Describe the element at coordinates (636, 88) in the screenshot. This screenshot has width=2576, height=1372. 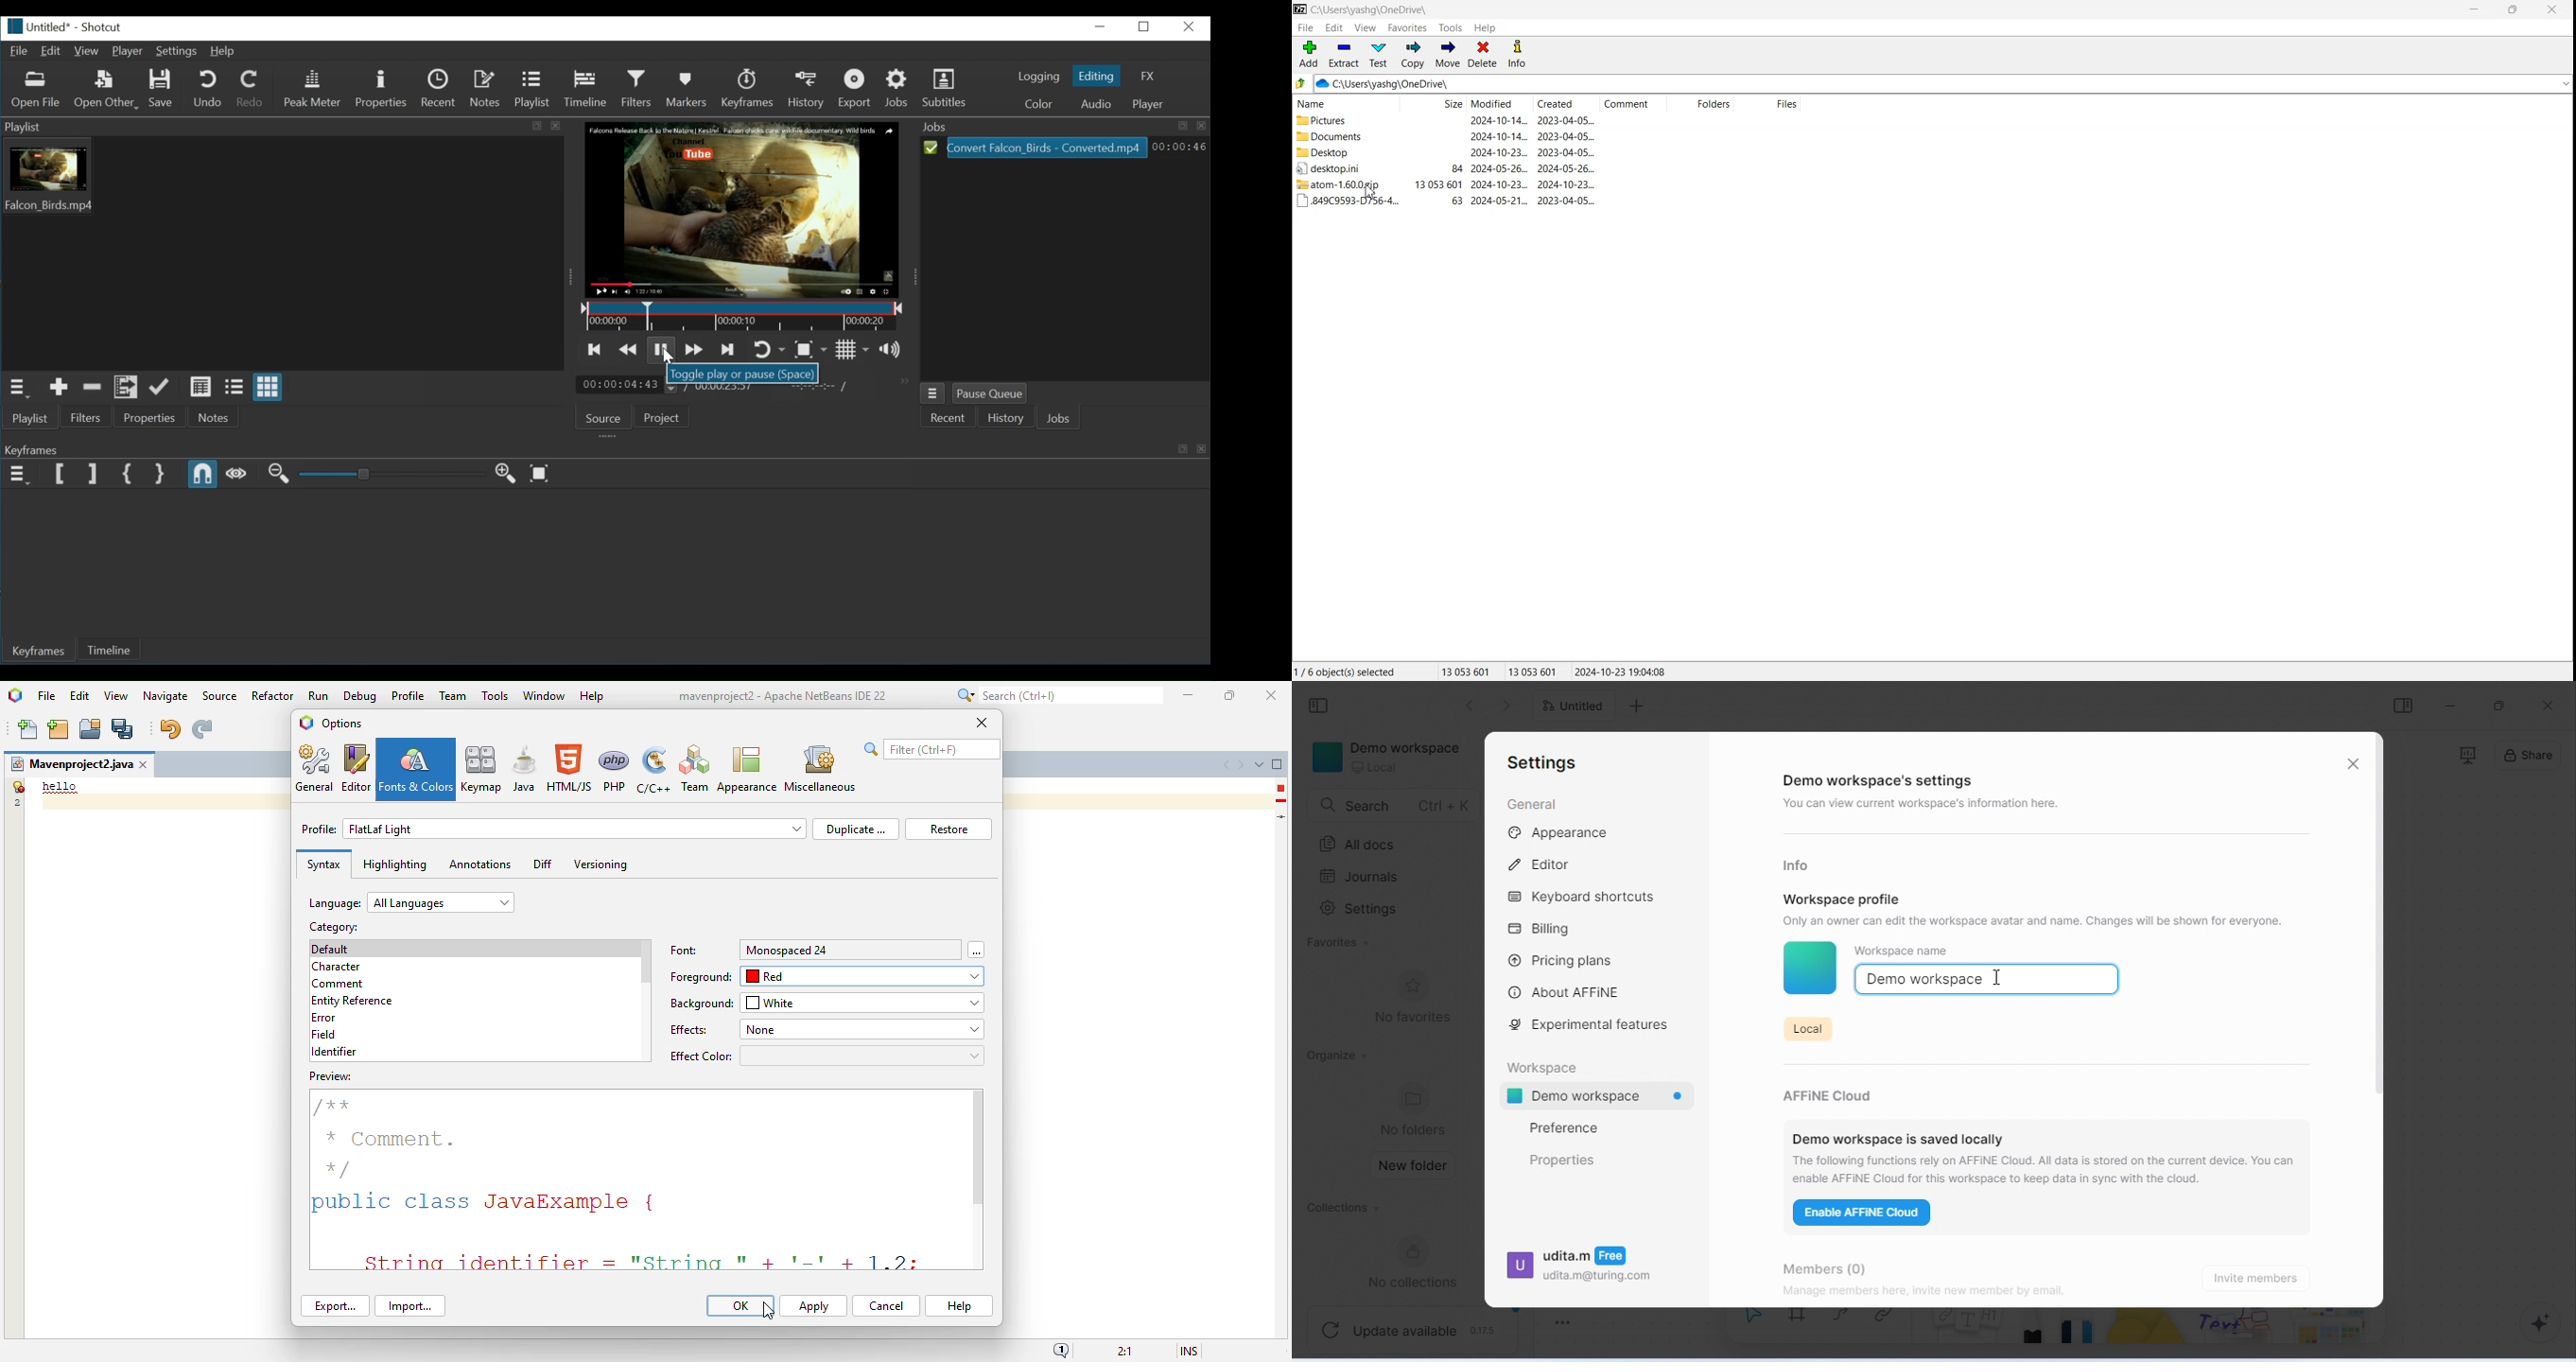
I see `Filters` at that location.